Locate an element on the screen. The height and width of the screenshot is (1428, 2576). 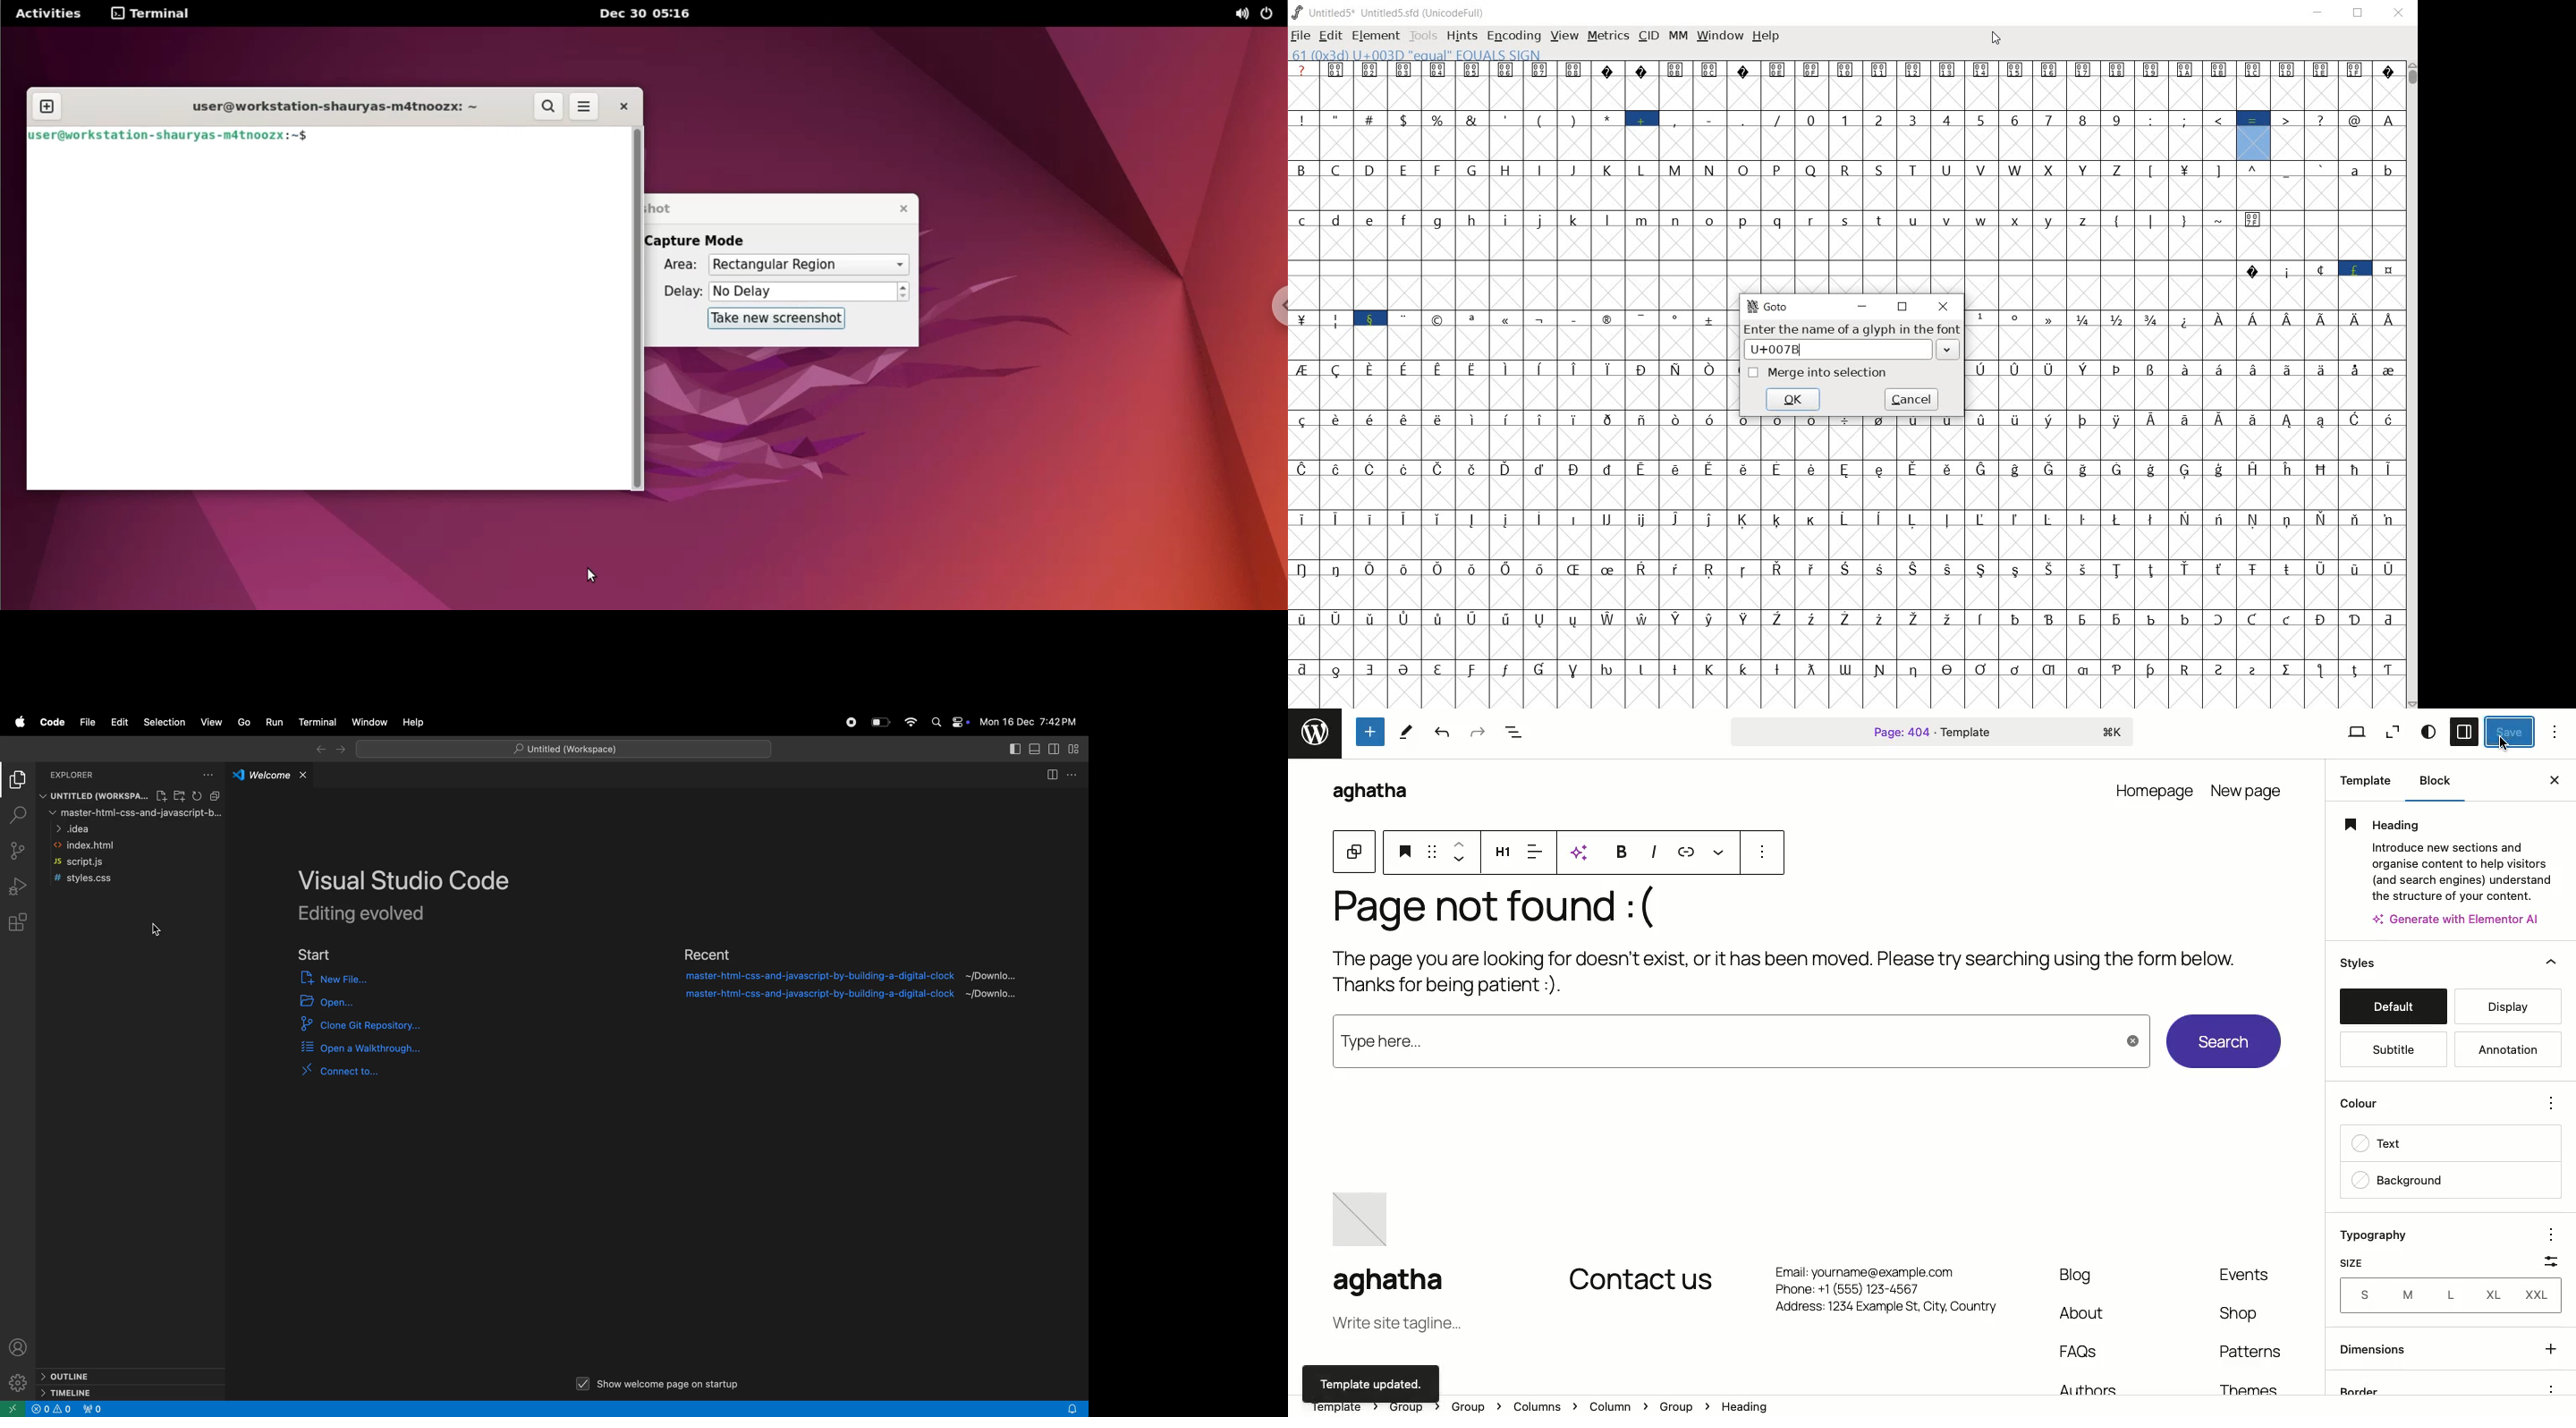
Text is located at coordinates (1665, 909).